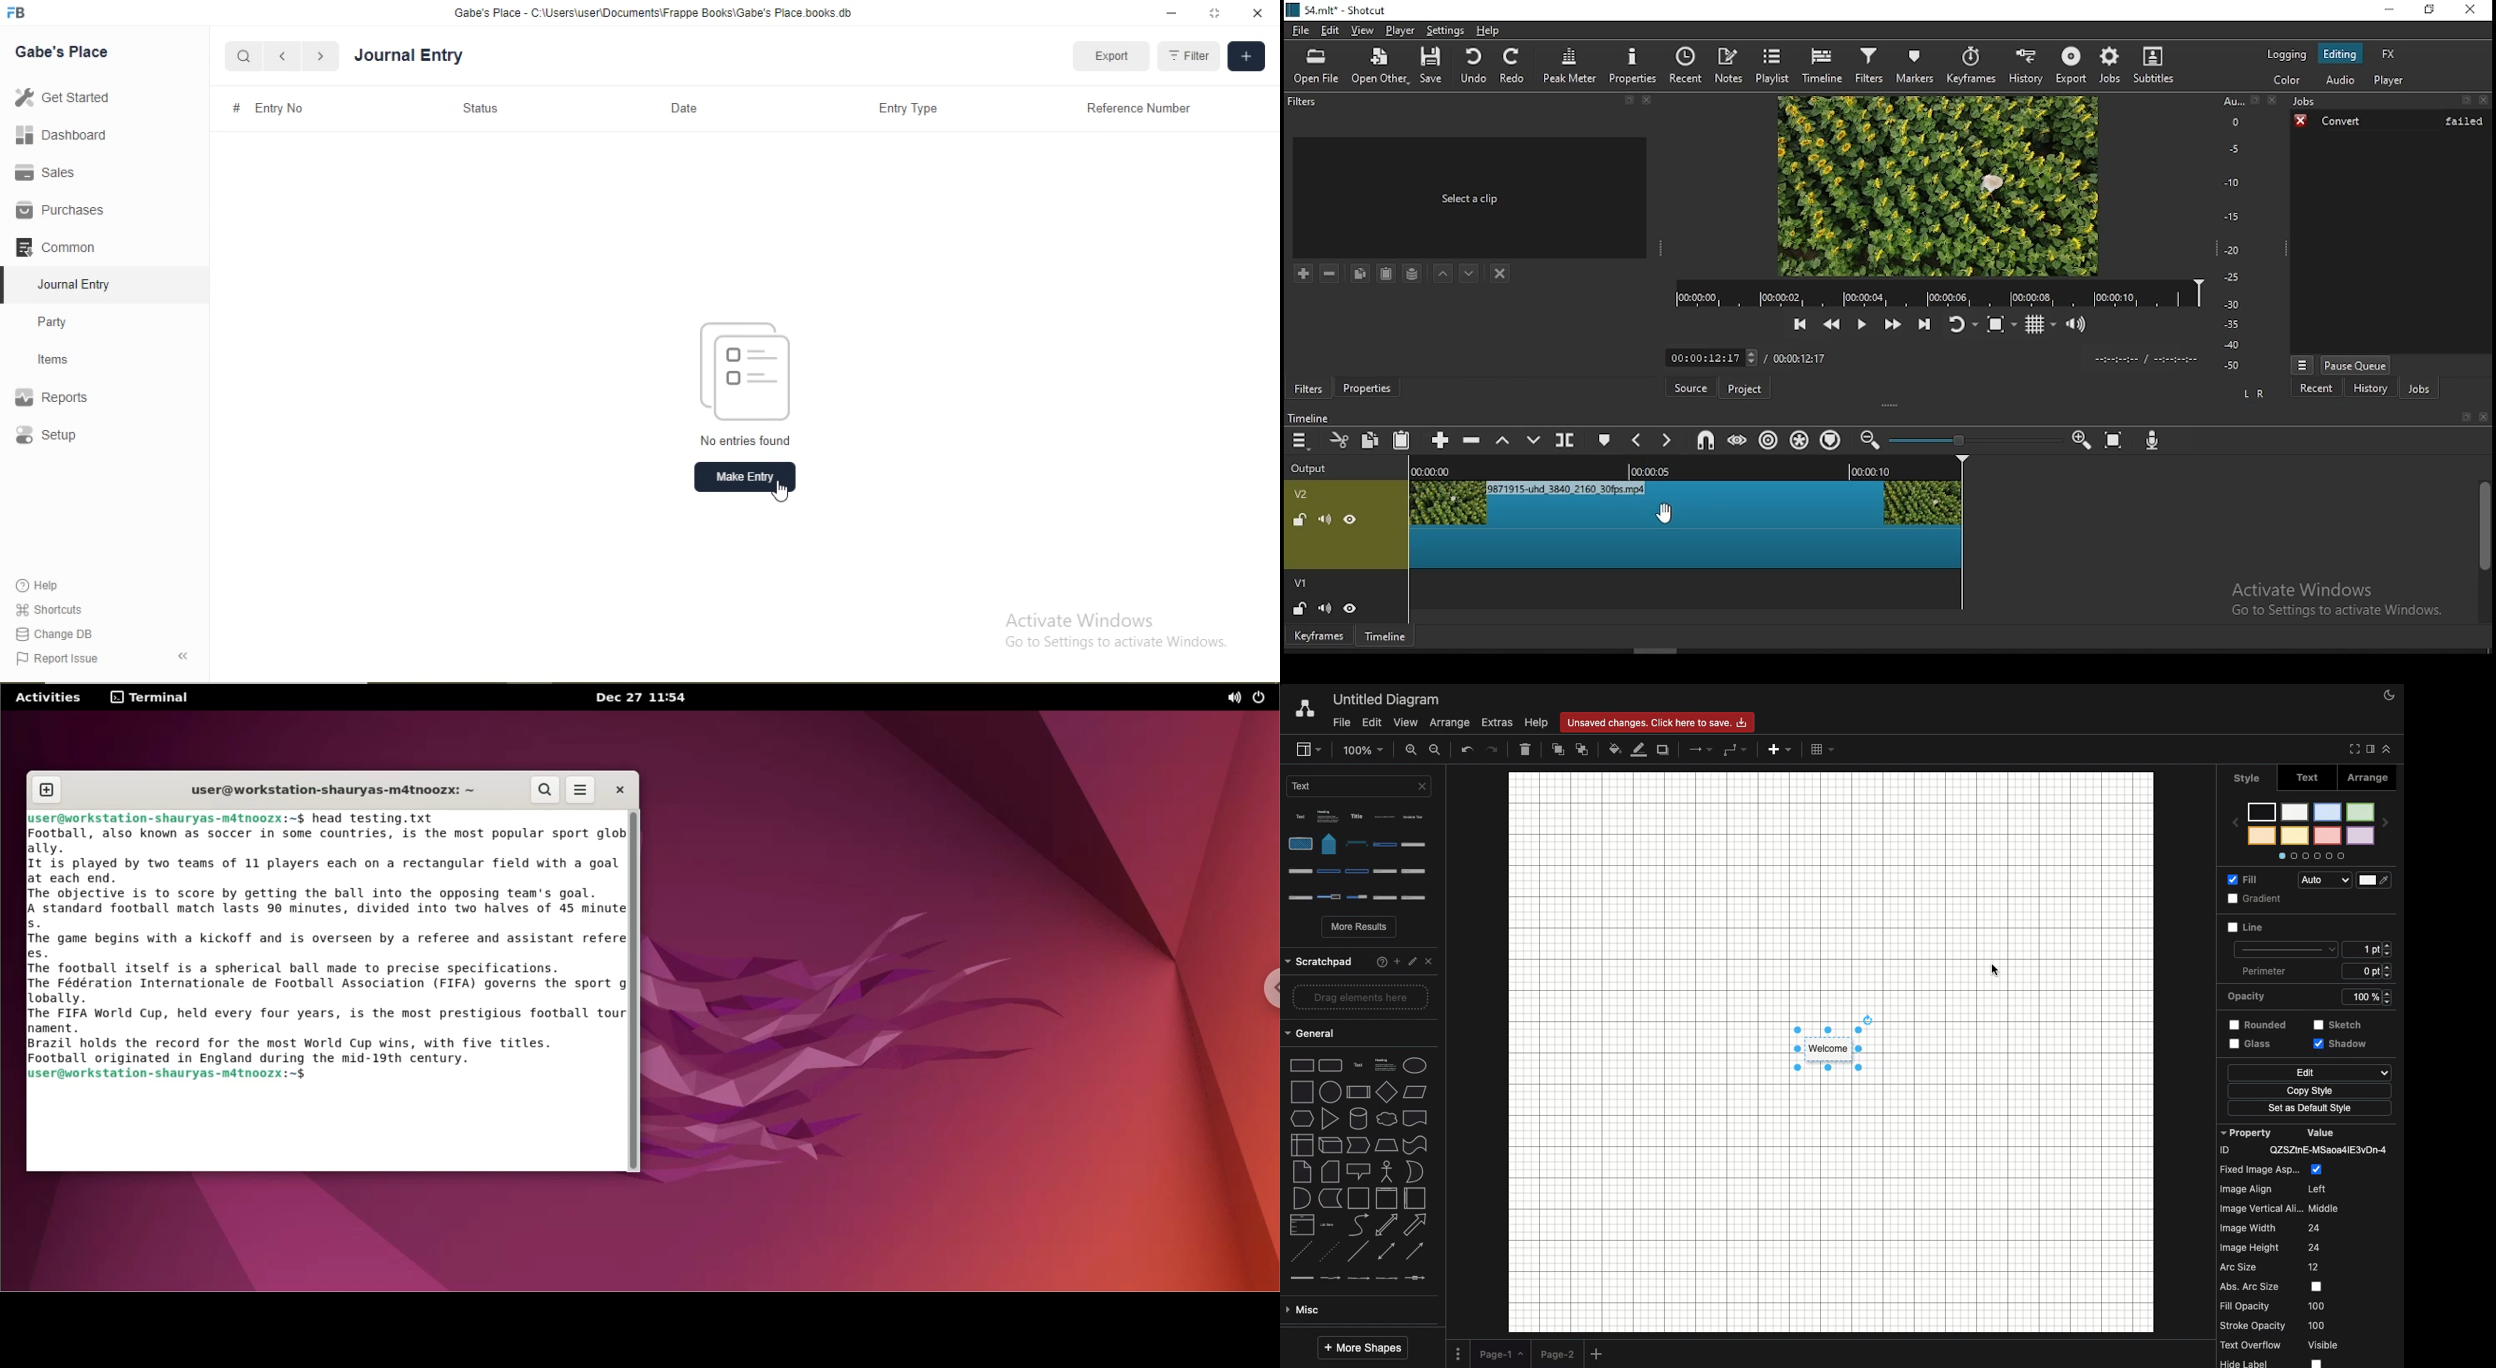 The height and width of the screenshot is (1372, 2520). Describe the element at coordinates (1824, 66) in the screenshot. I see `timeline` at that location.